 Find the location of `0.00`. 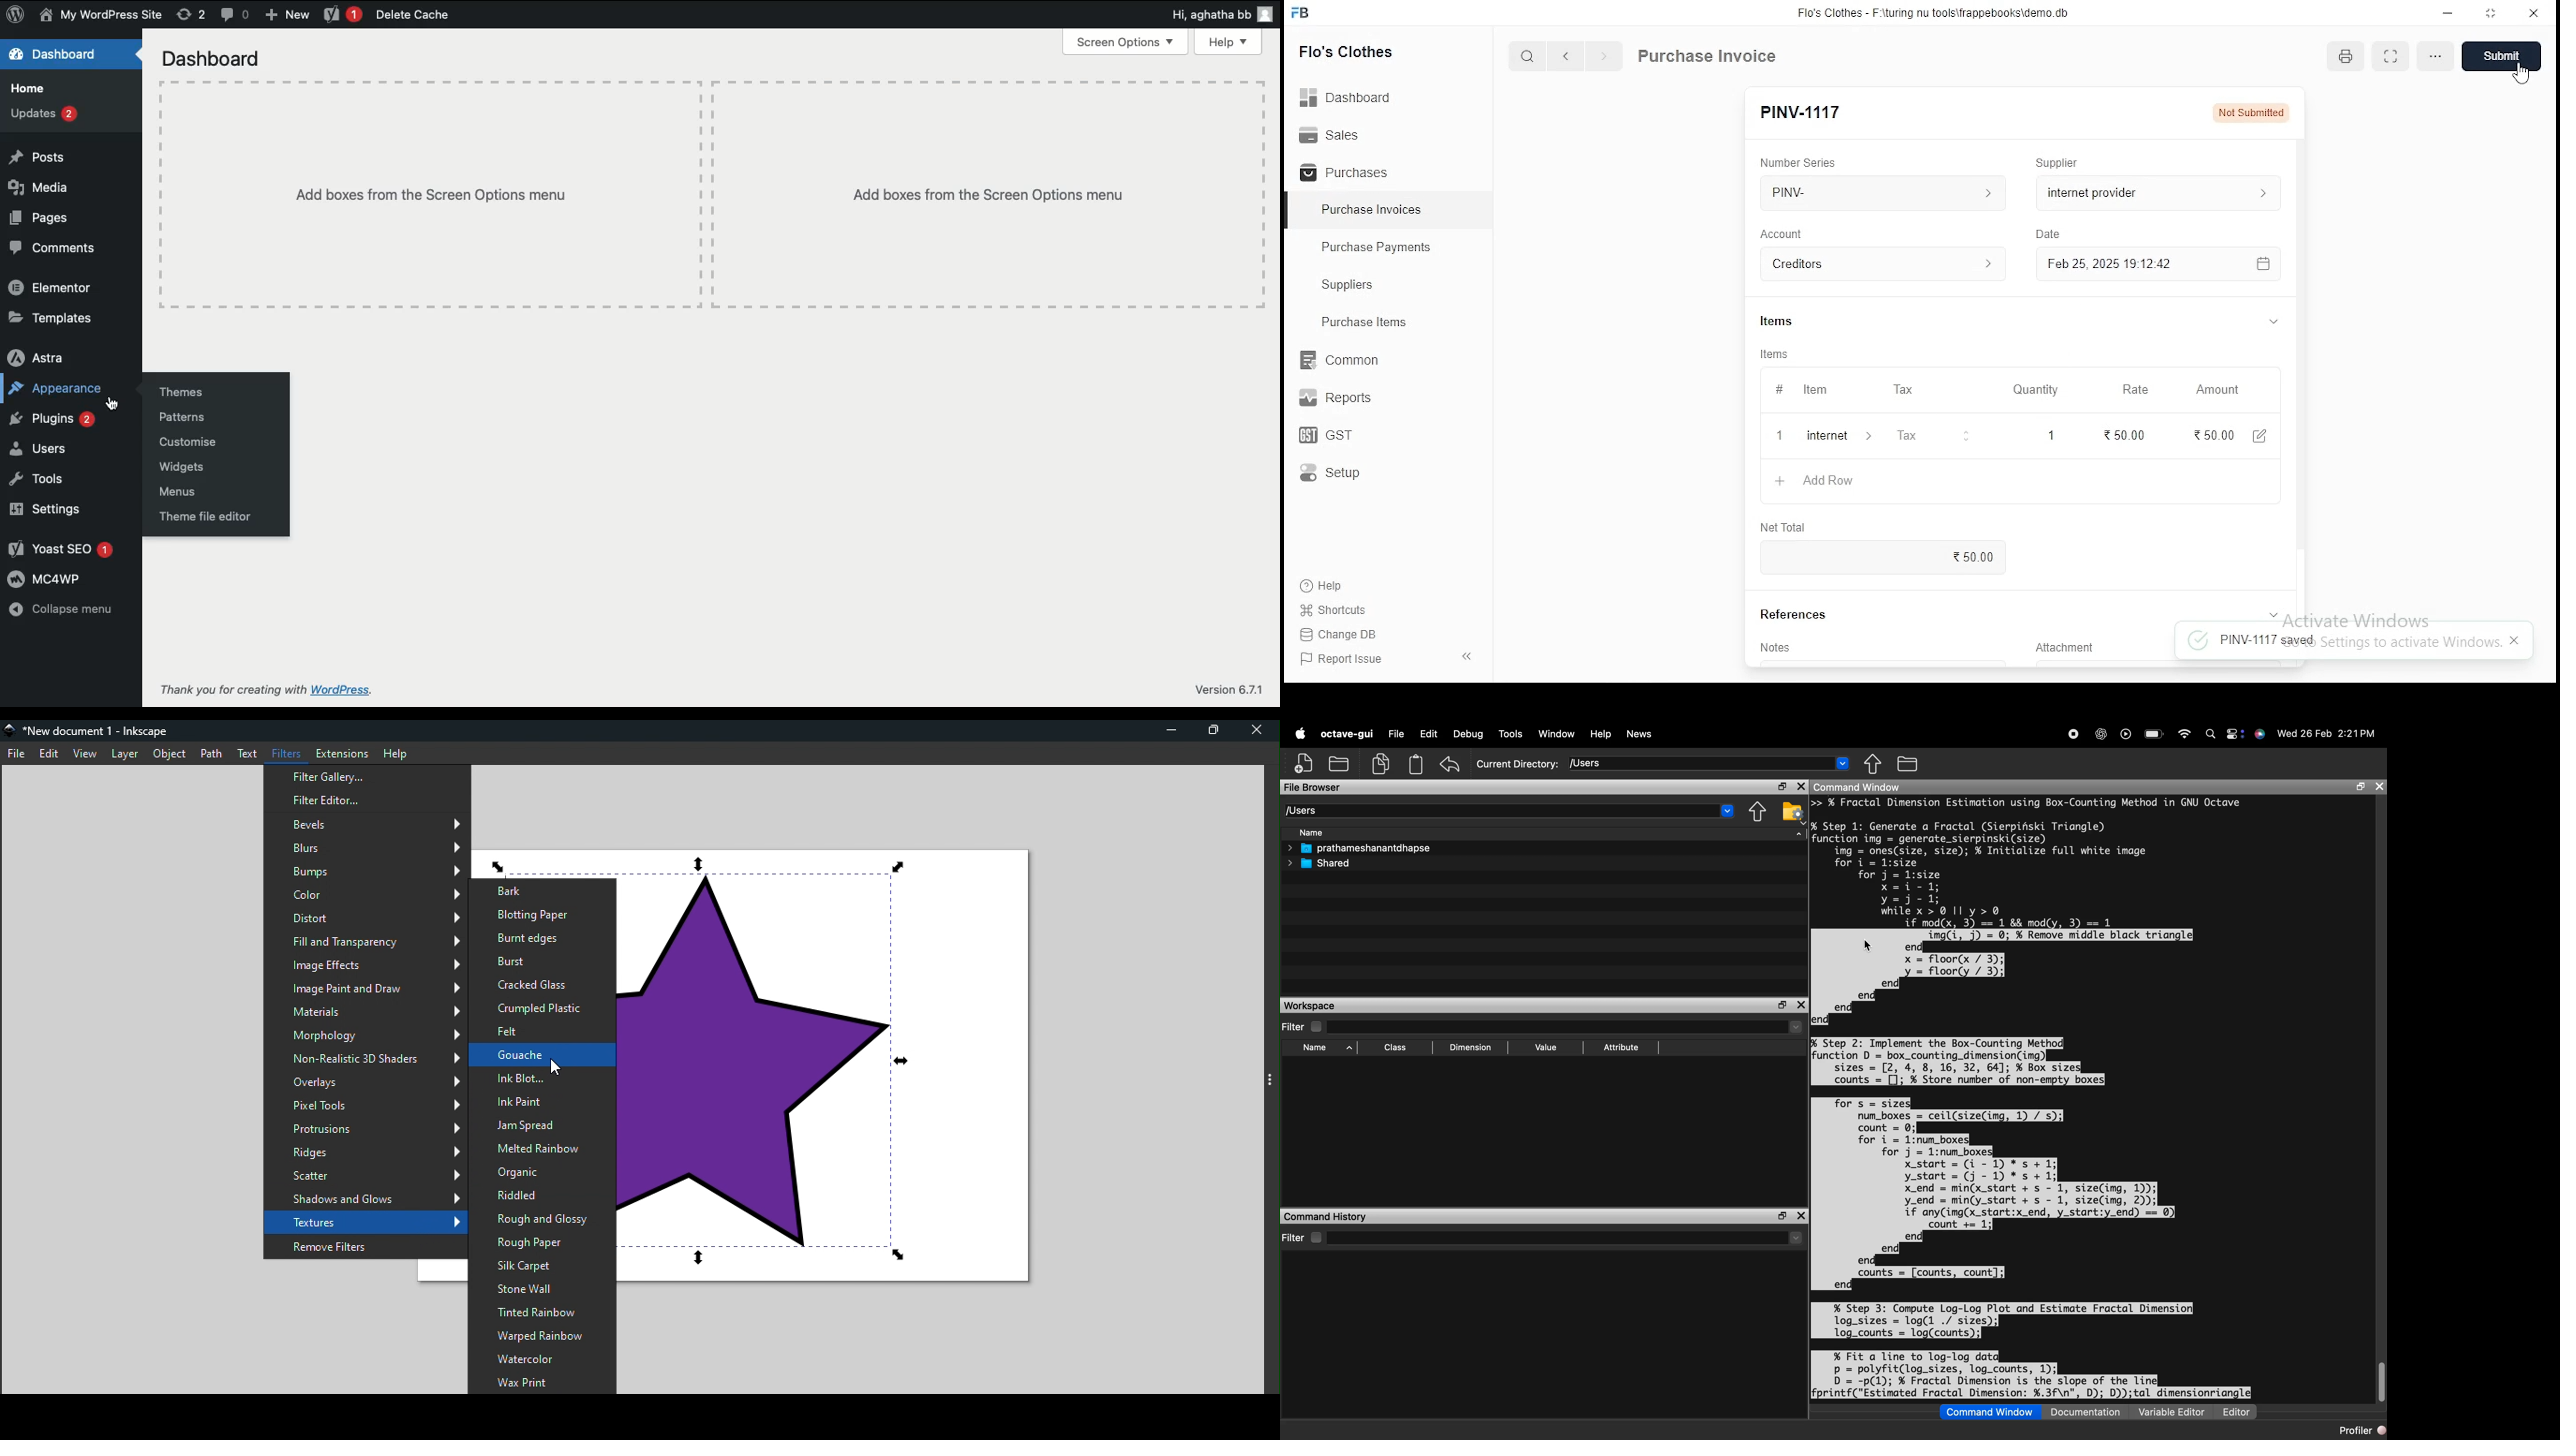

0.00 is located at coordinates (1982, 556).